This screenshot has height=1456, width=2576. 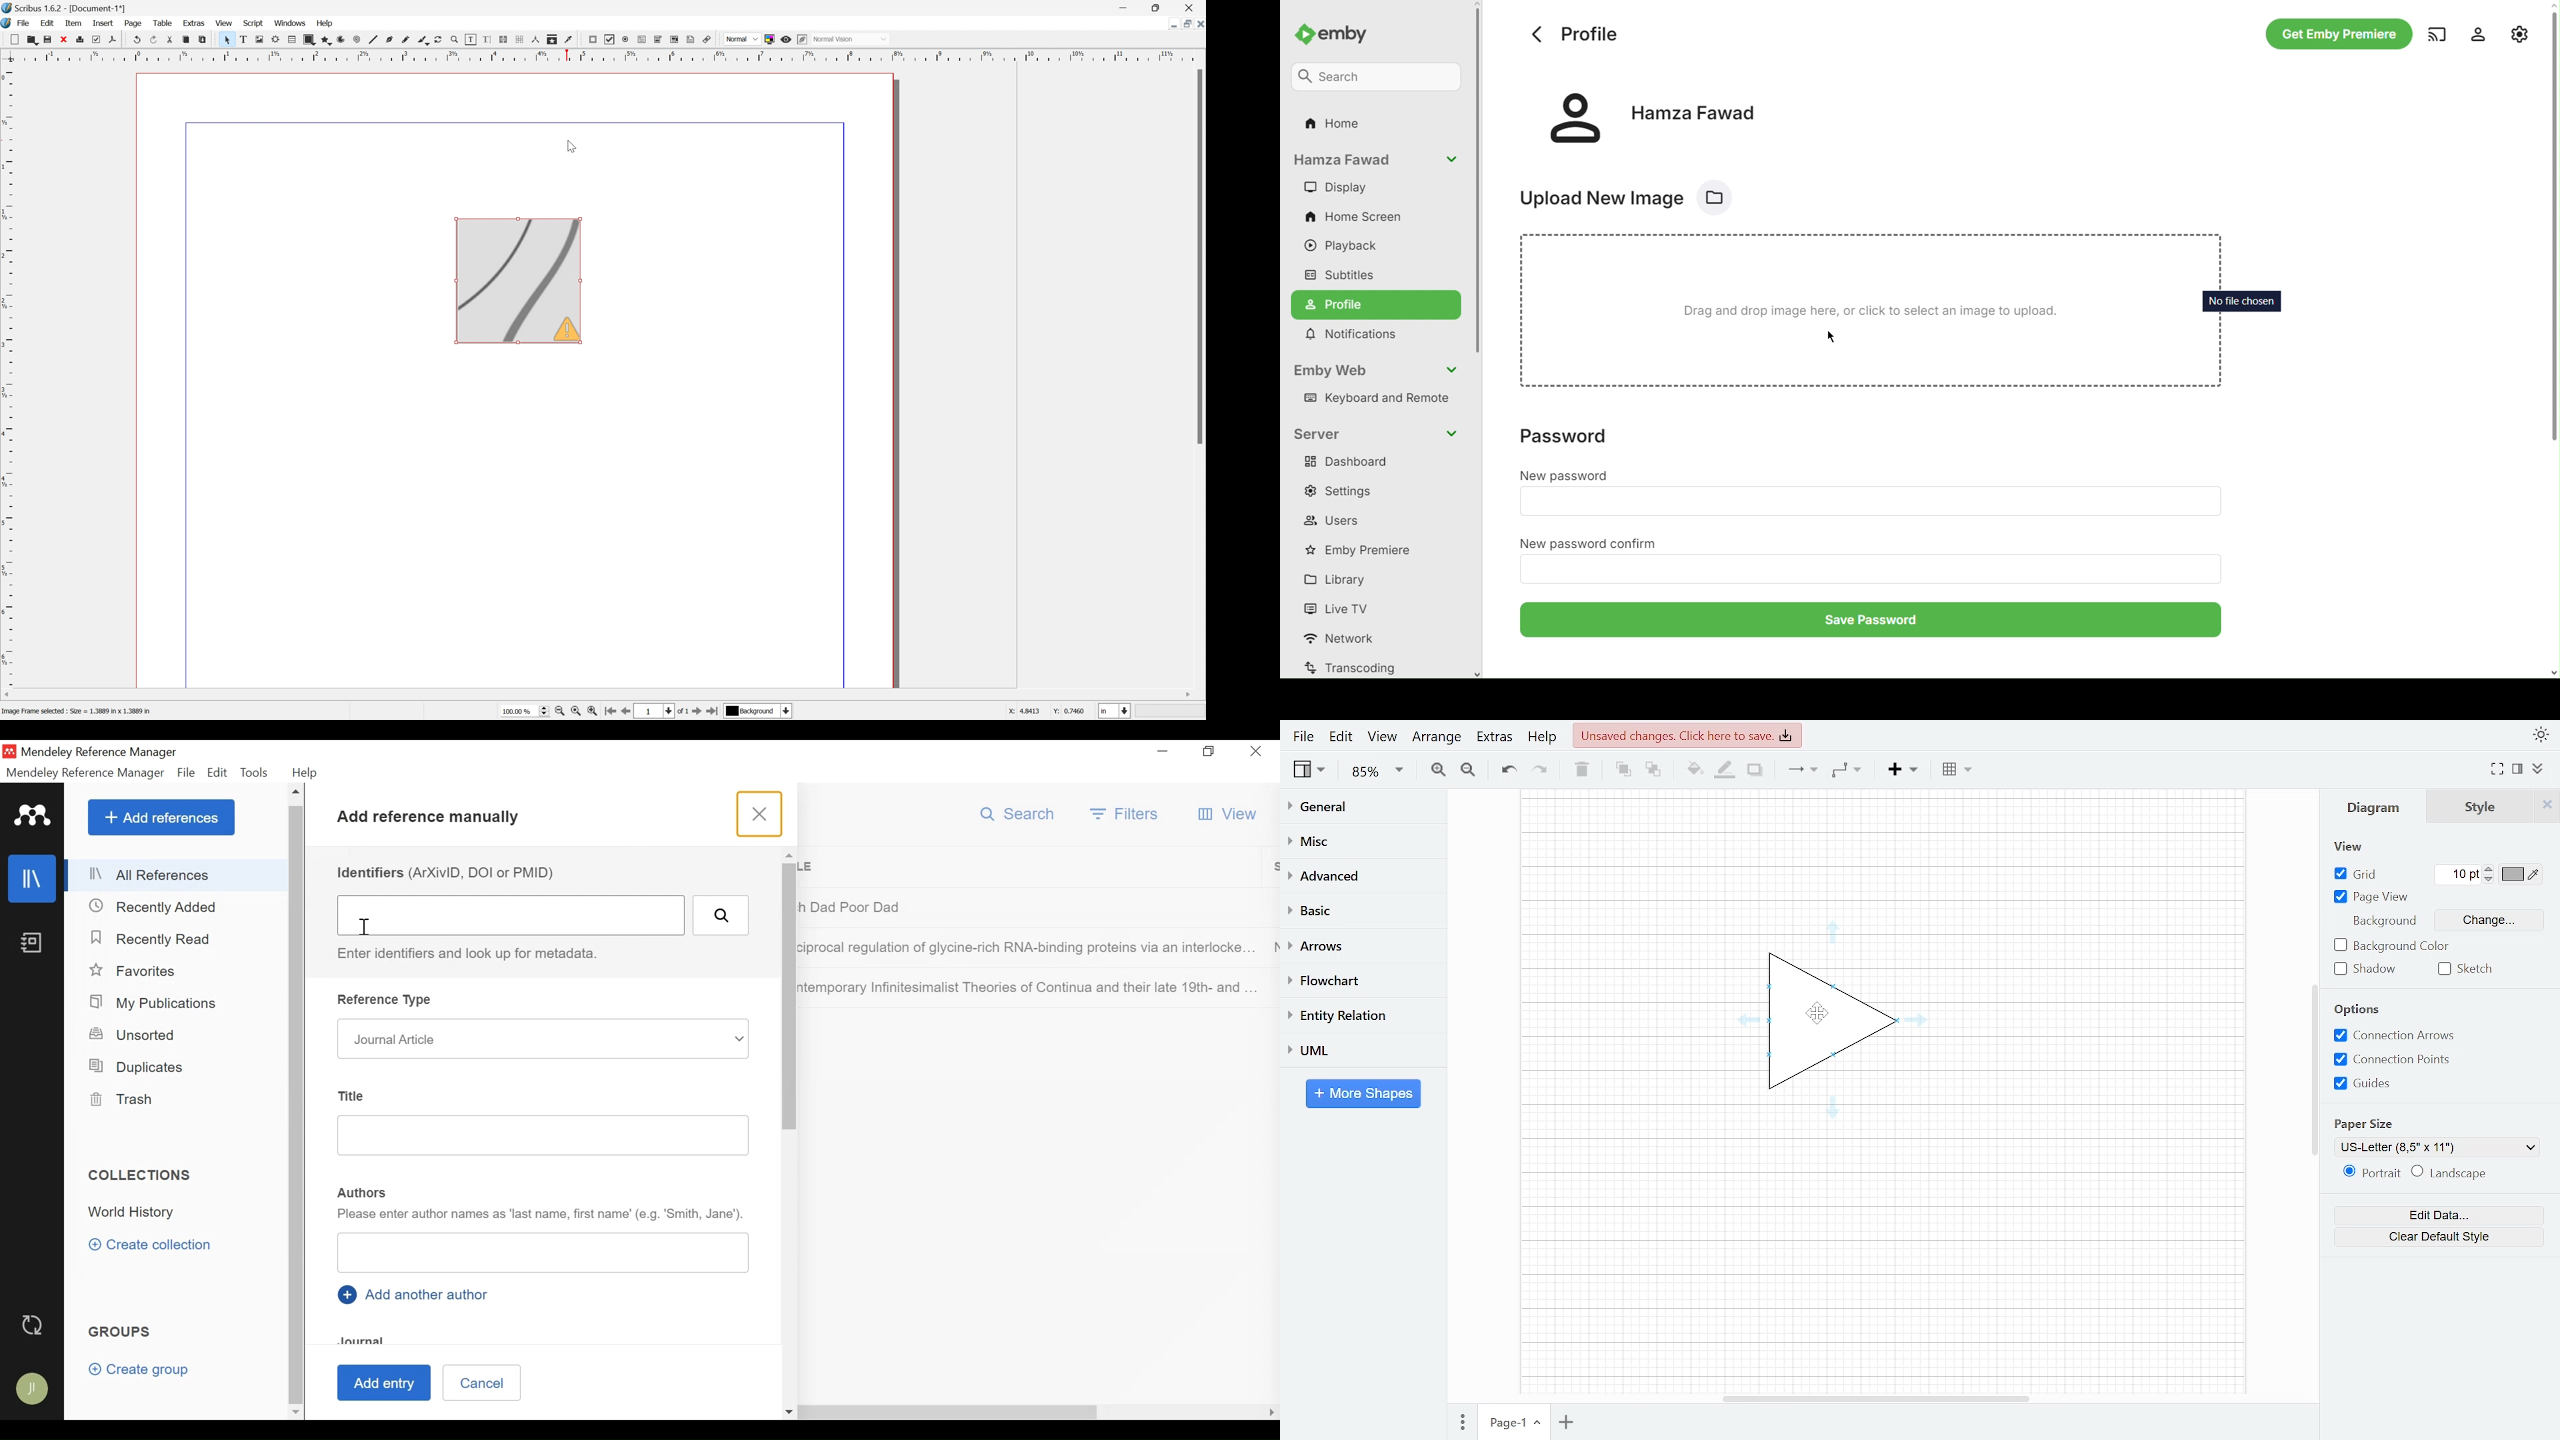 What do you see at coordinates (510, 915) in the screenshot?
I see `Identifiers (DOI ArXivID or PMID) Field` at bounding box center [510, 915].